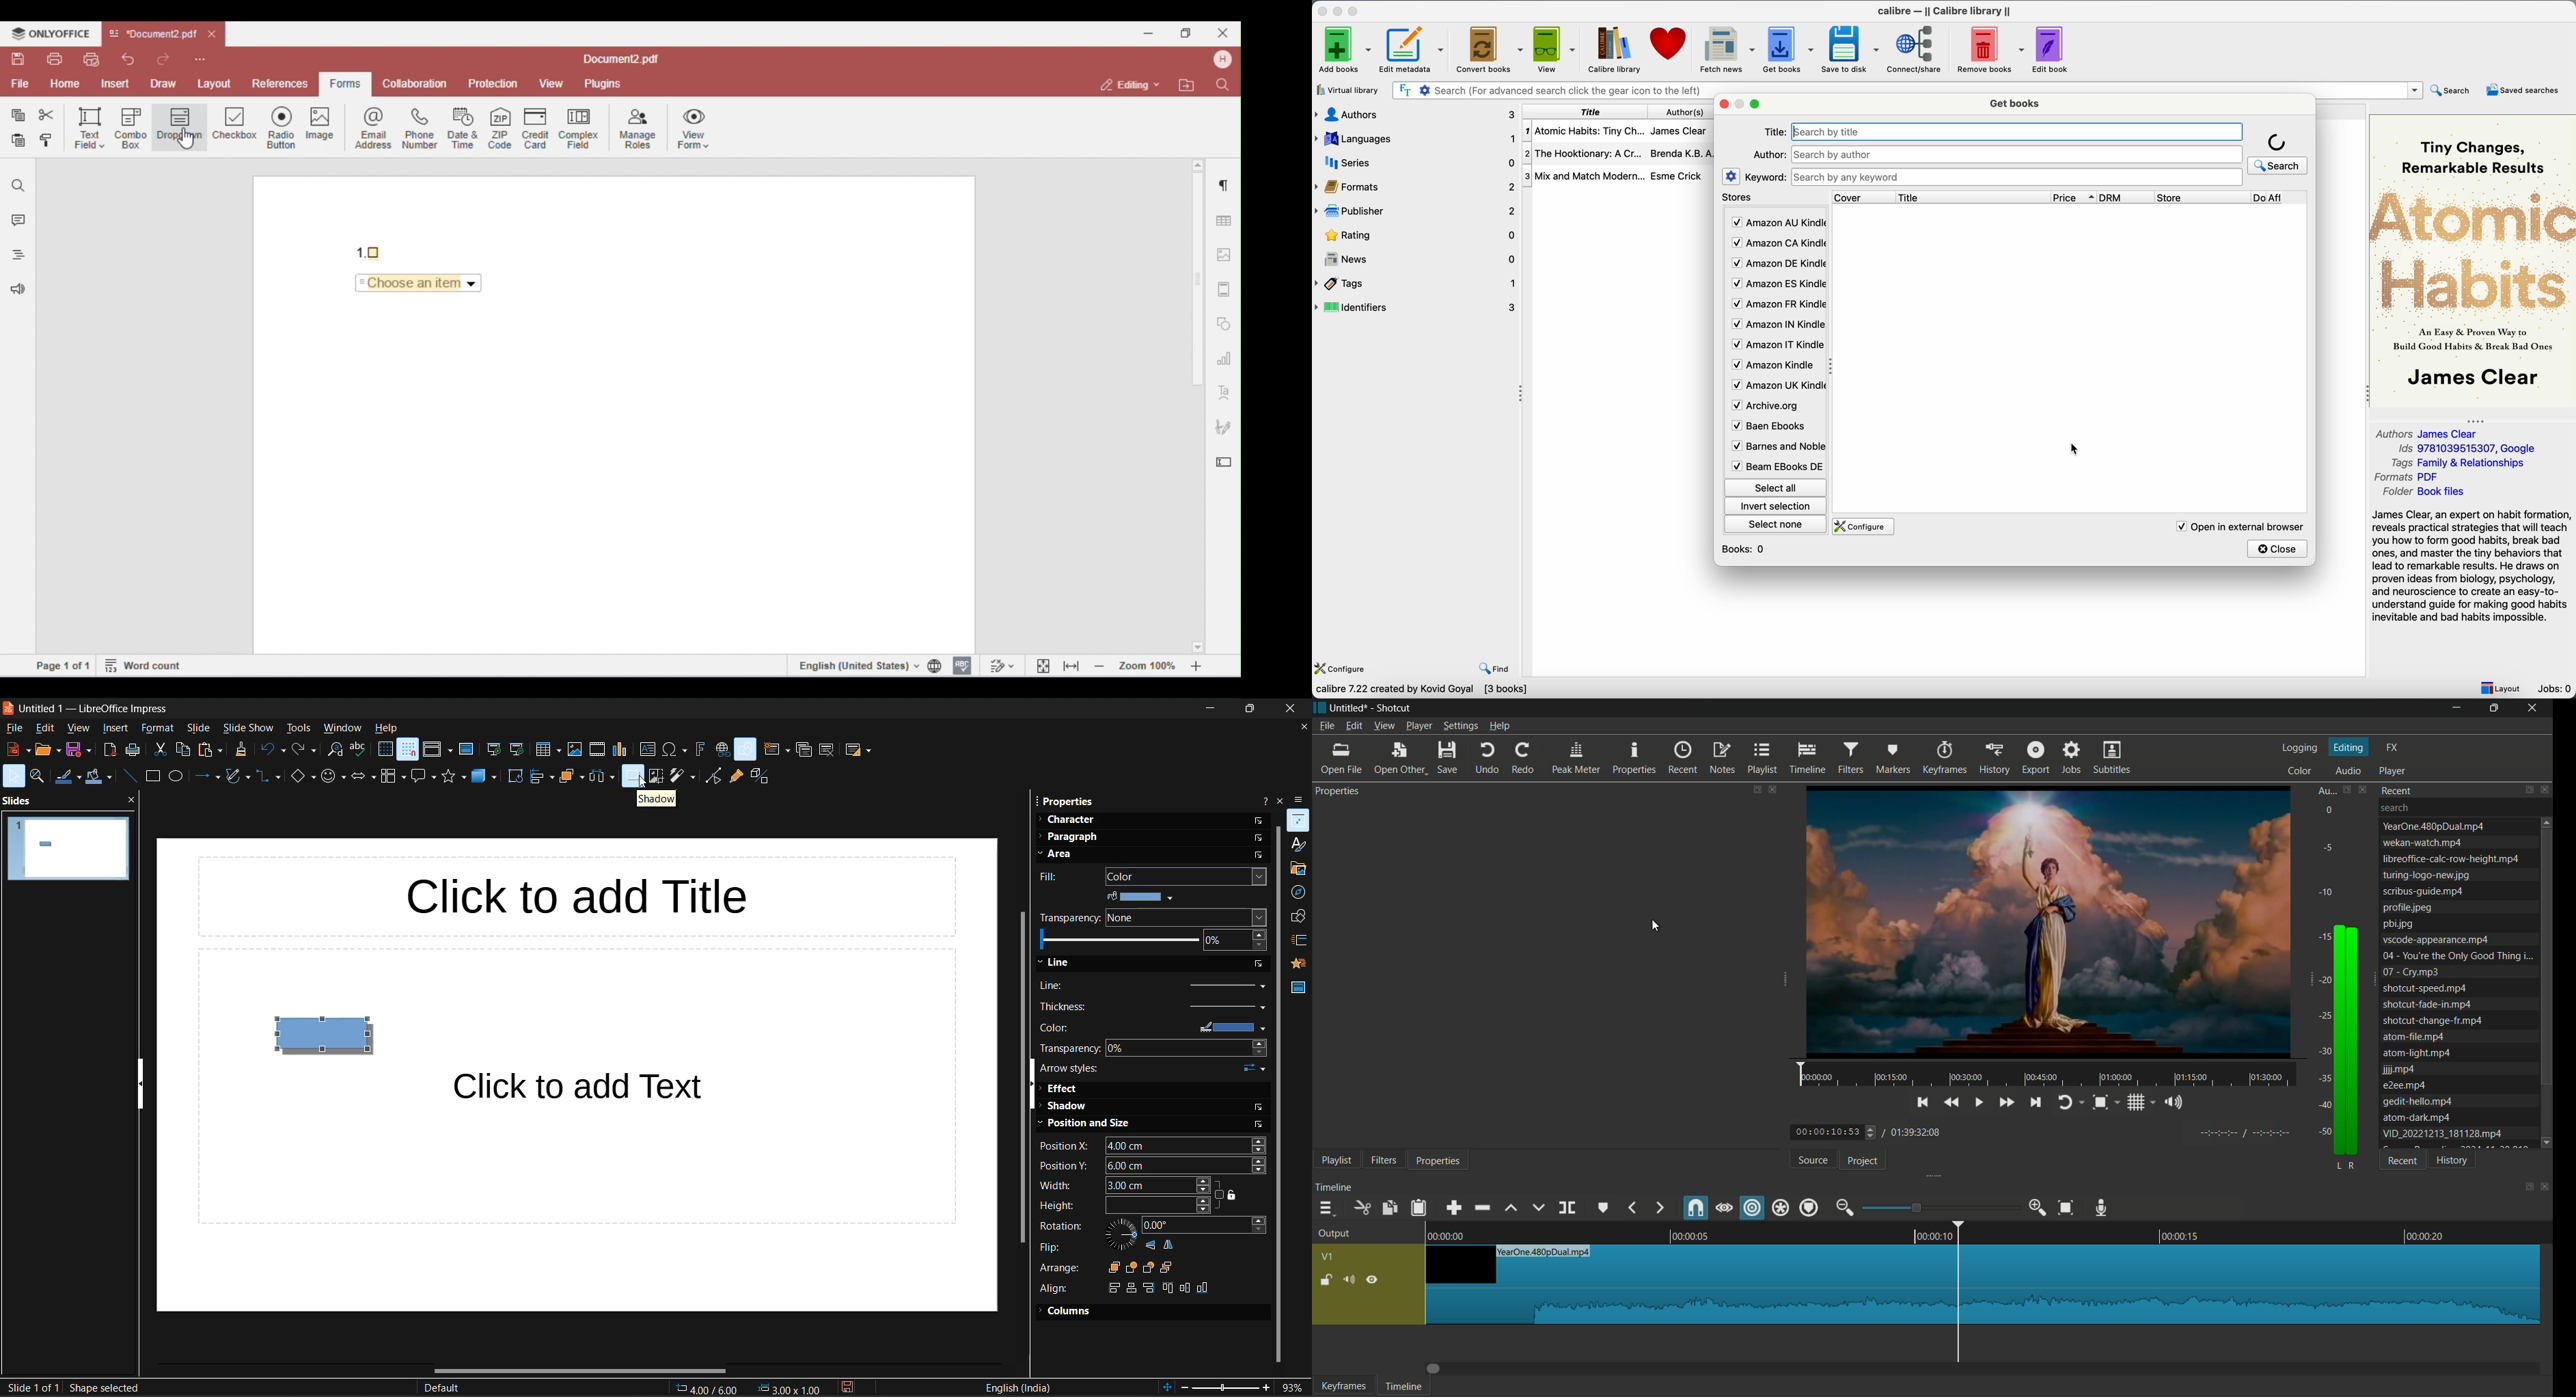 The height and width of the screenshot is (1400, 2576). Describe the element at coordinates (1261, 801) in the screenshot. I see `help about sidebar` at that location.